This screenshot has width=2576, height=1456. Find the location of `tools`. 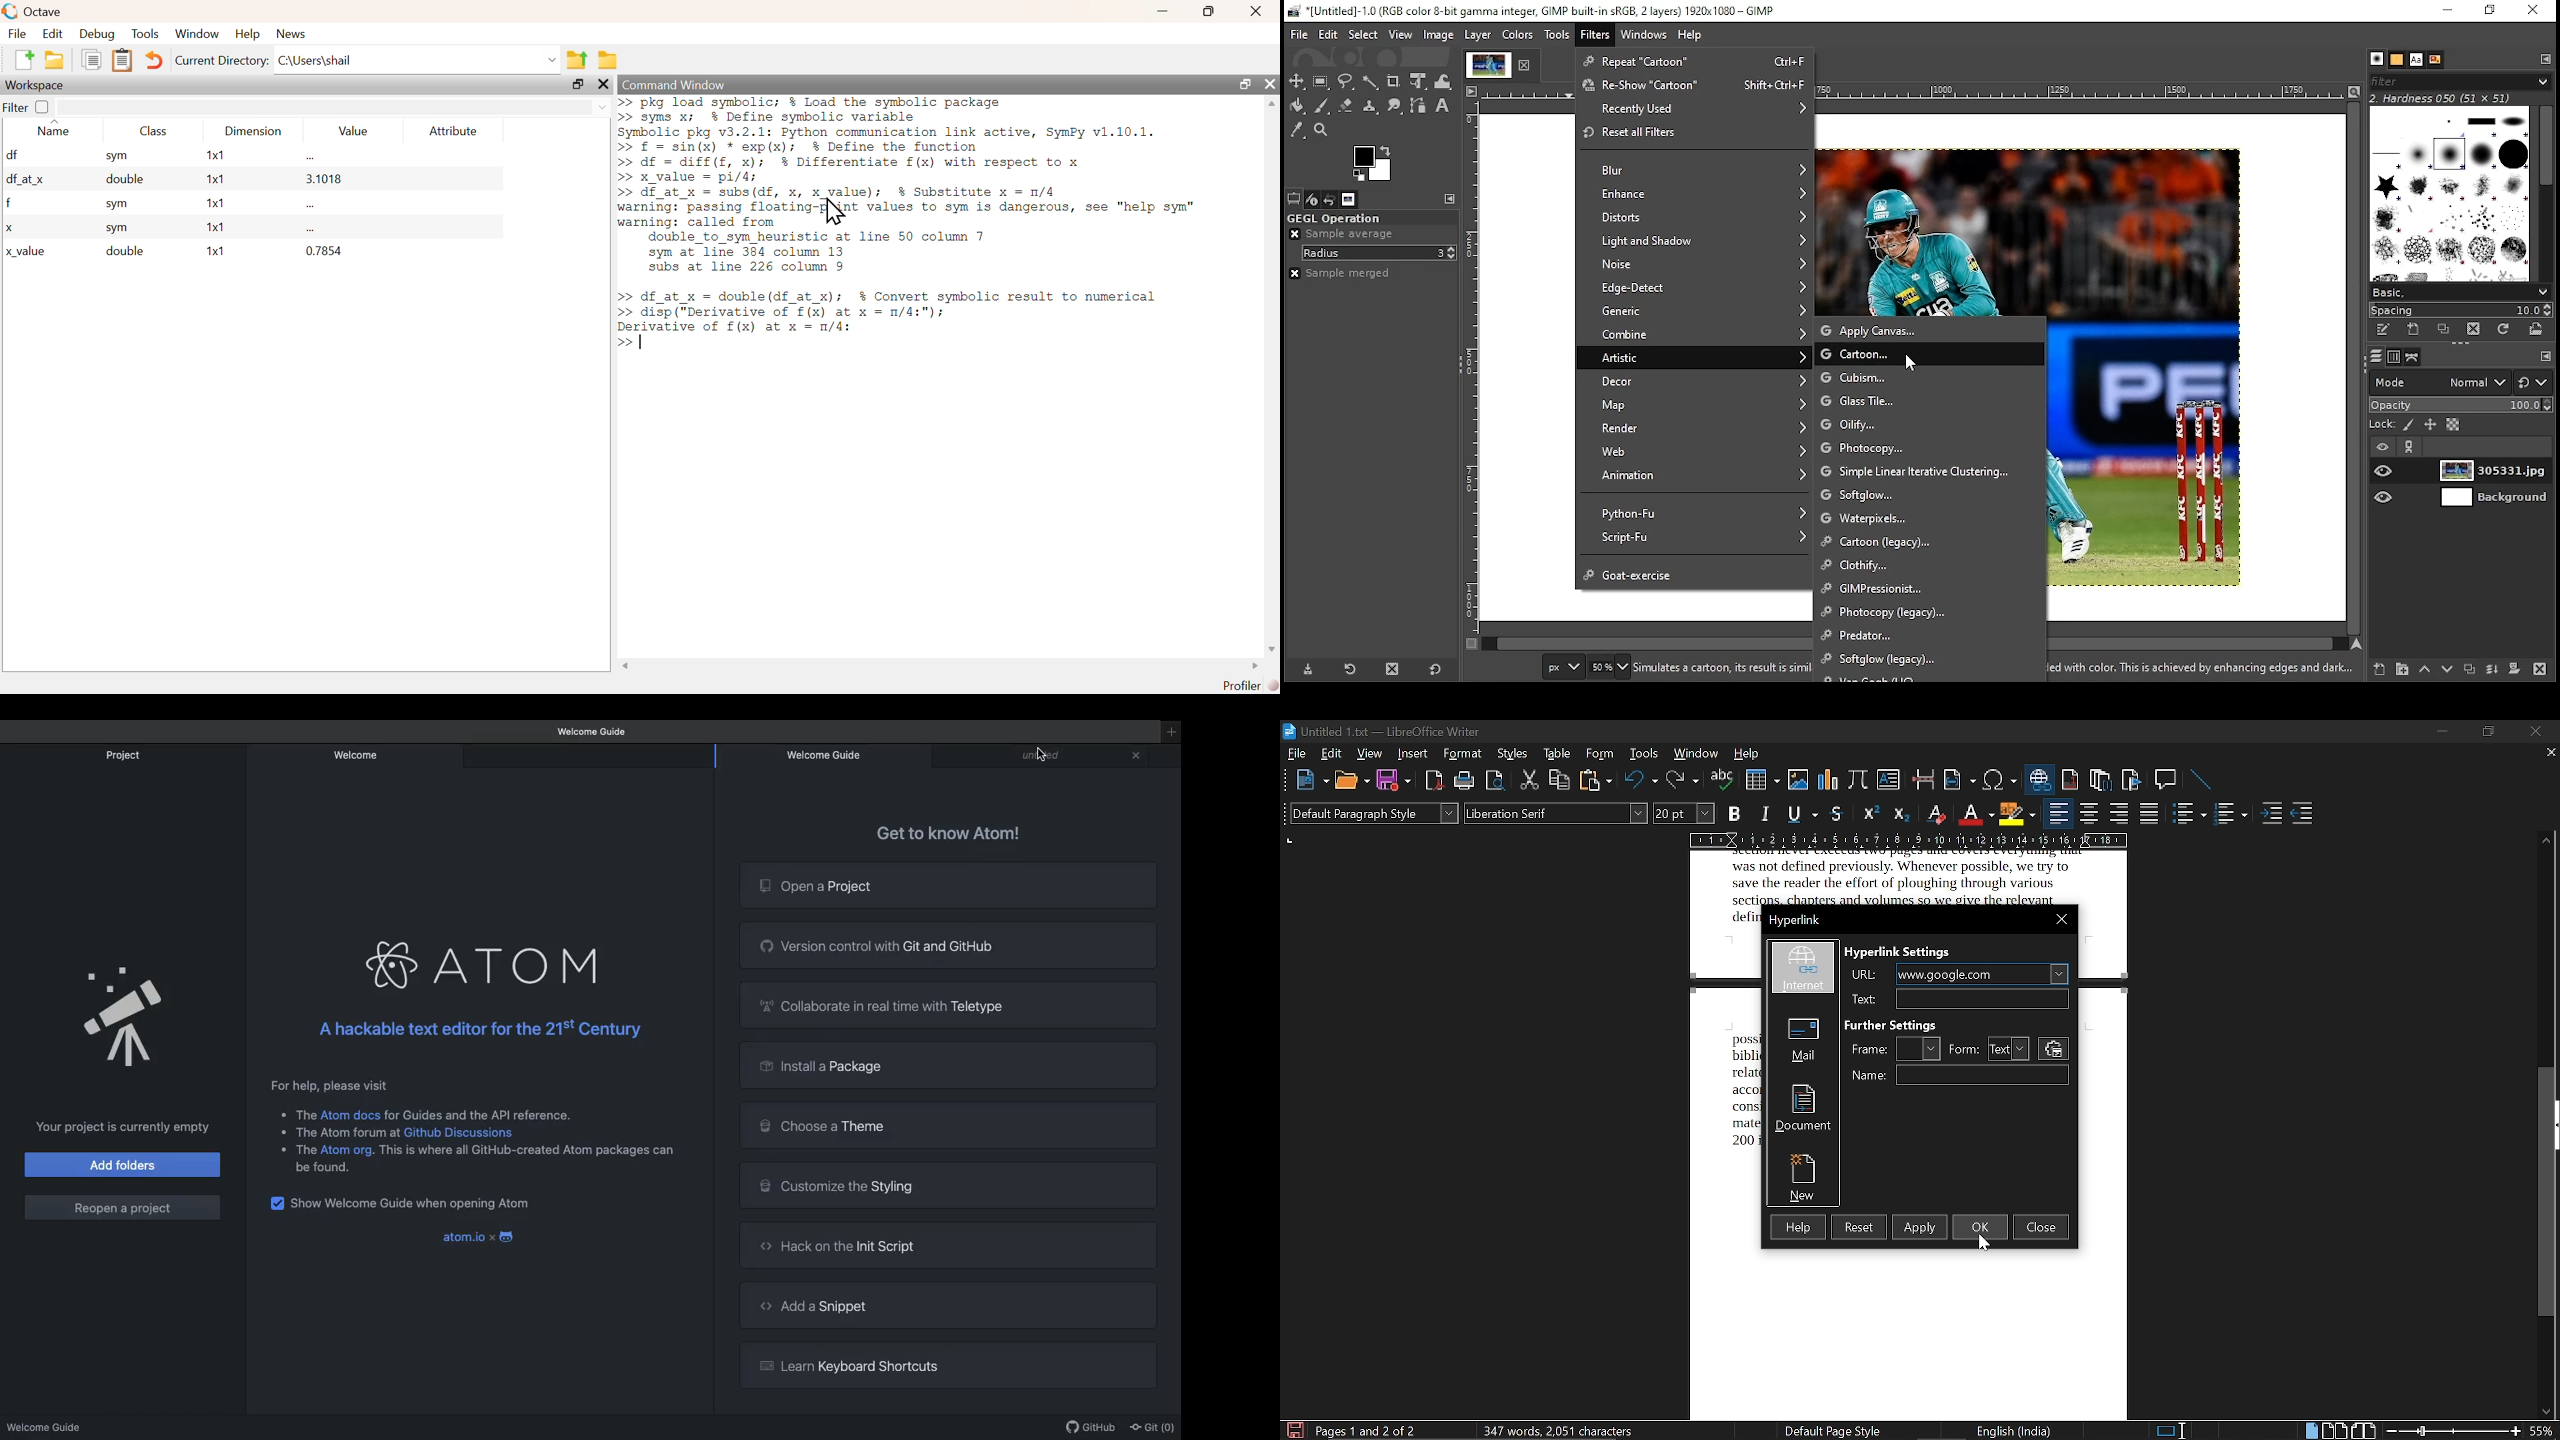

tools is located at coordinates (1557, 35).